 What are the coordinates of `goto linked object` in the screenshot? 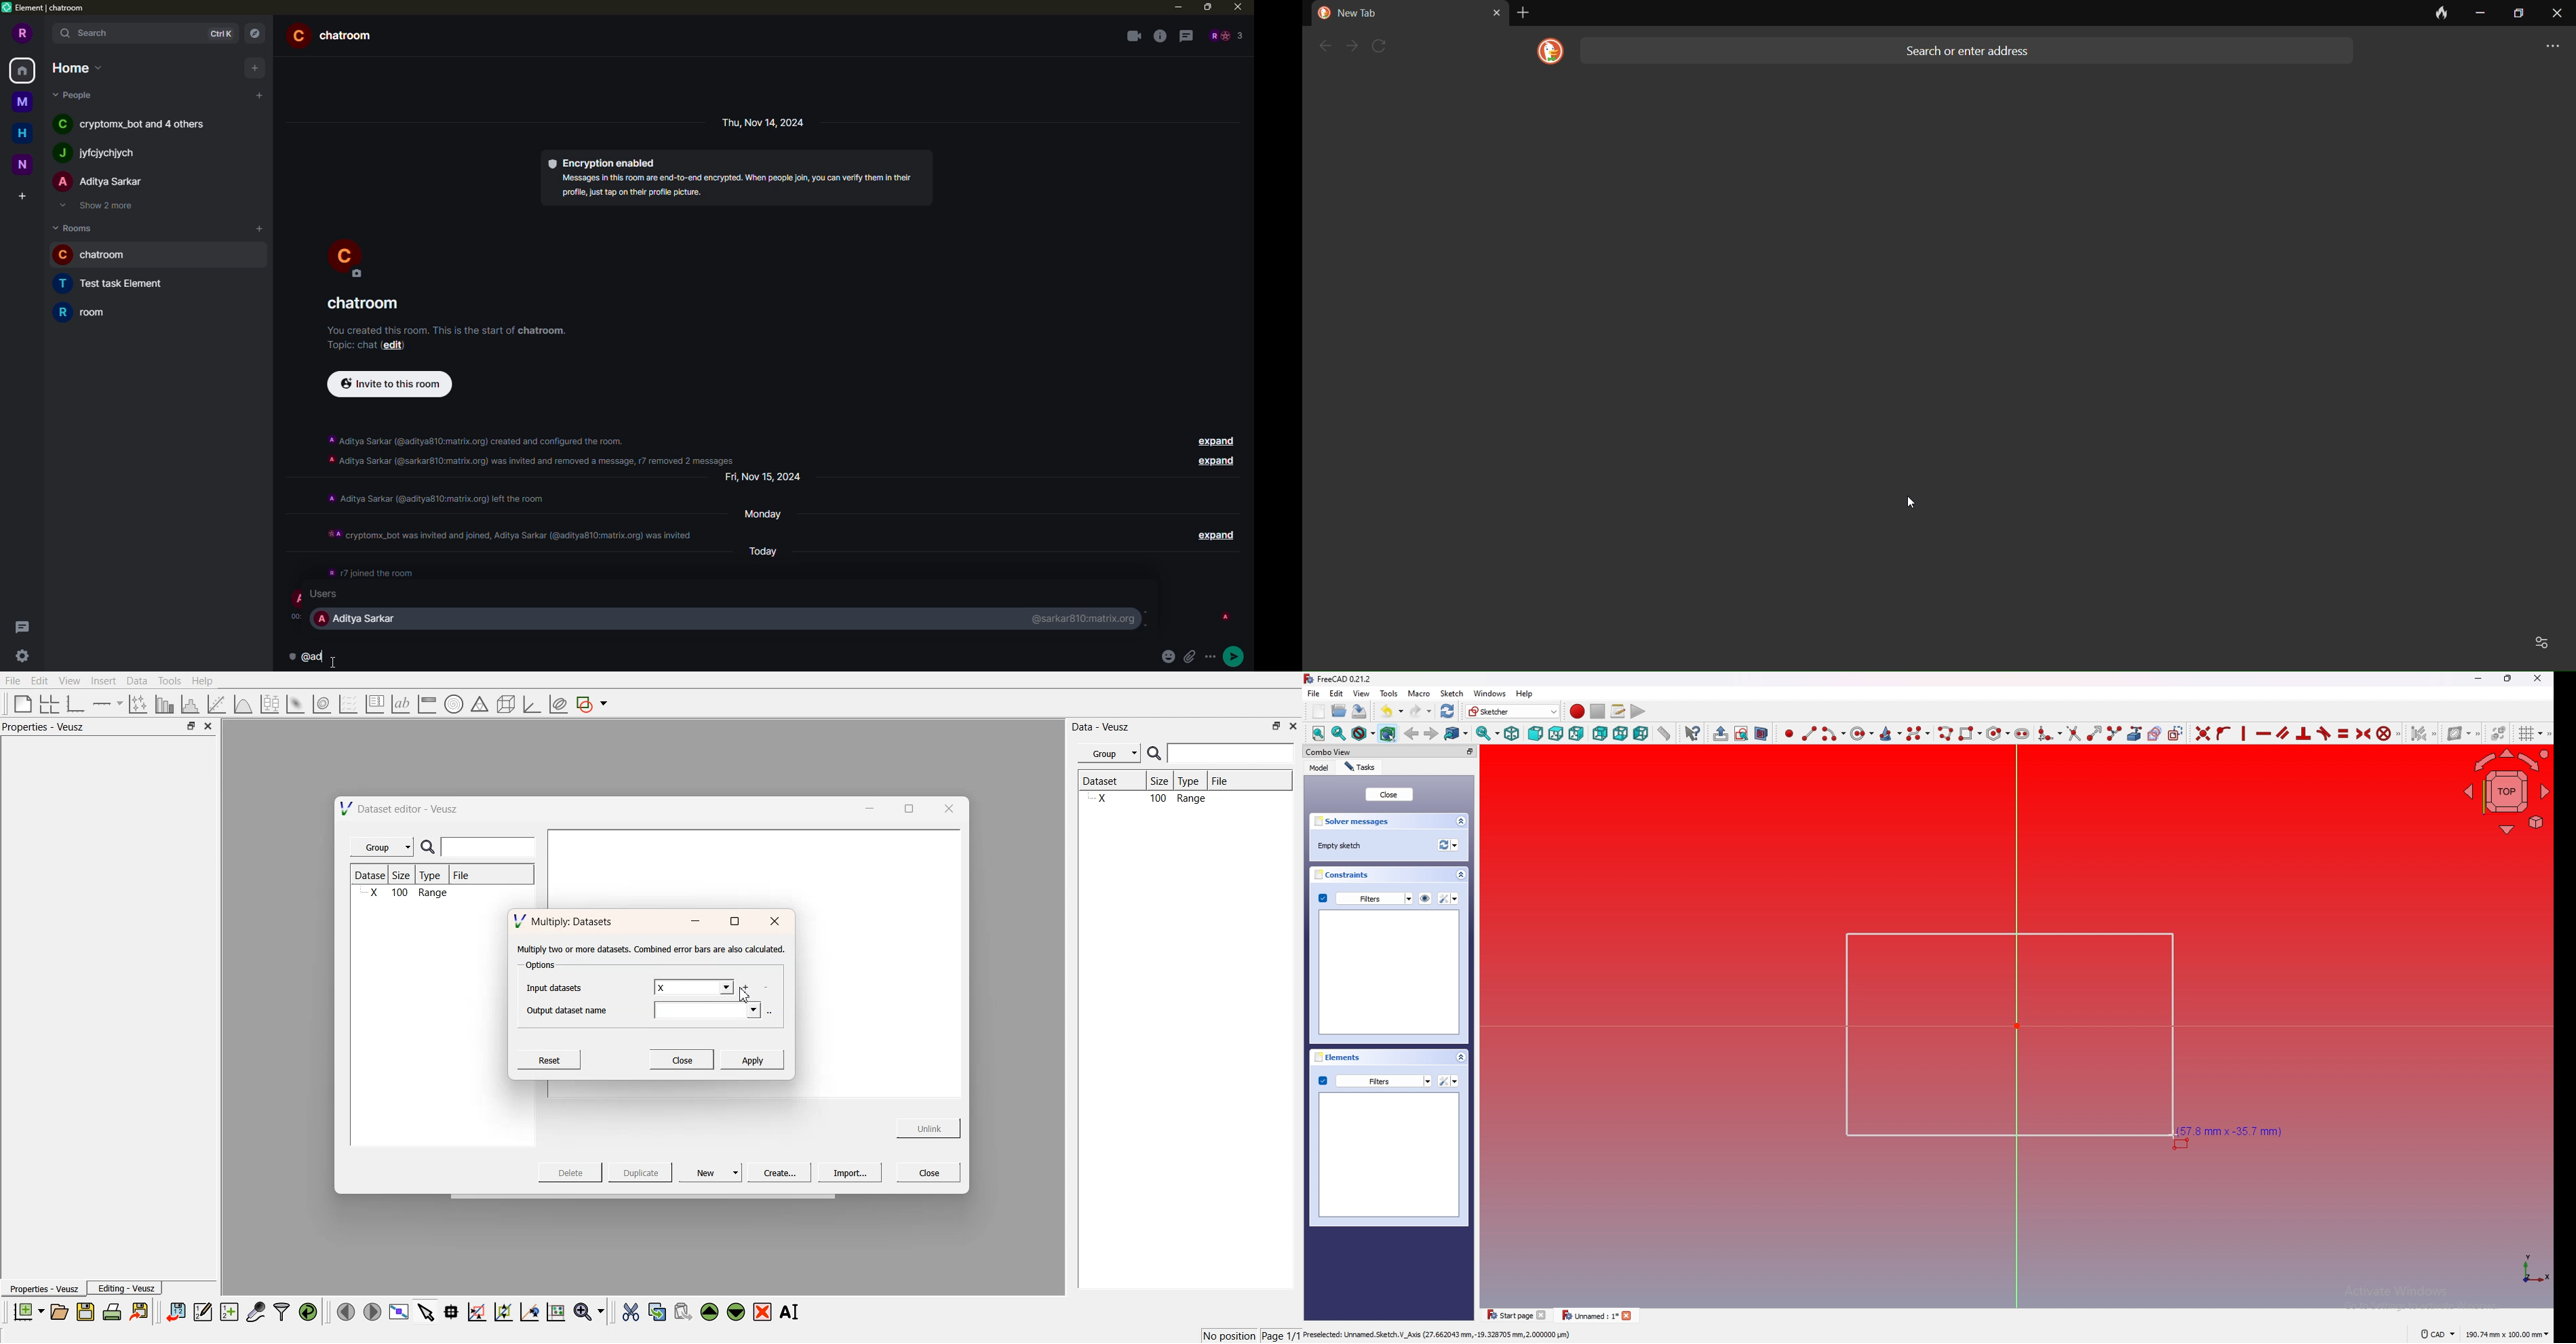 It's located at (1457, 733).